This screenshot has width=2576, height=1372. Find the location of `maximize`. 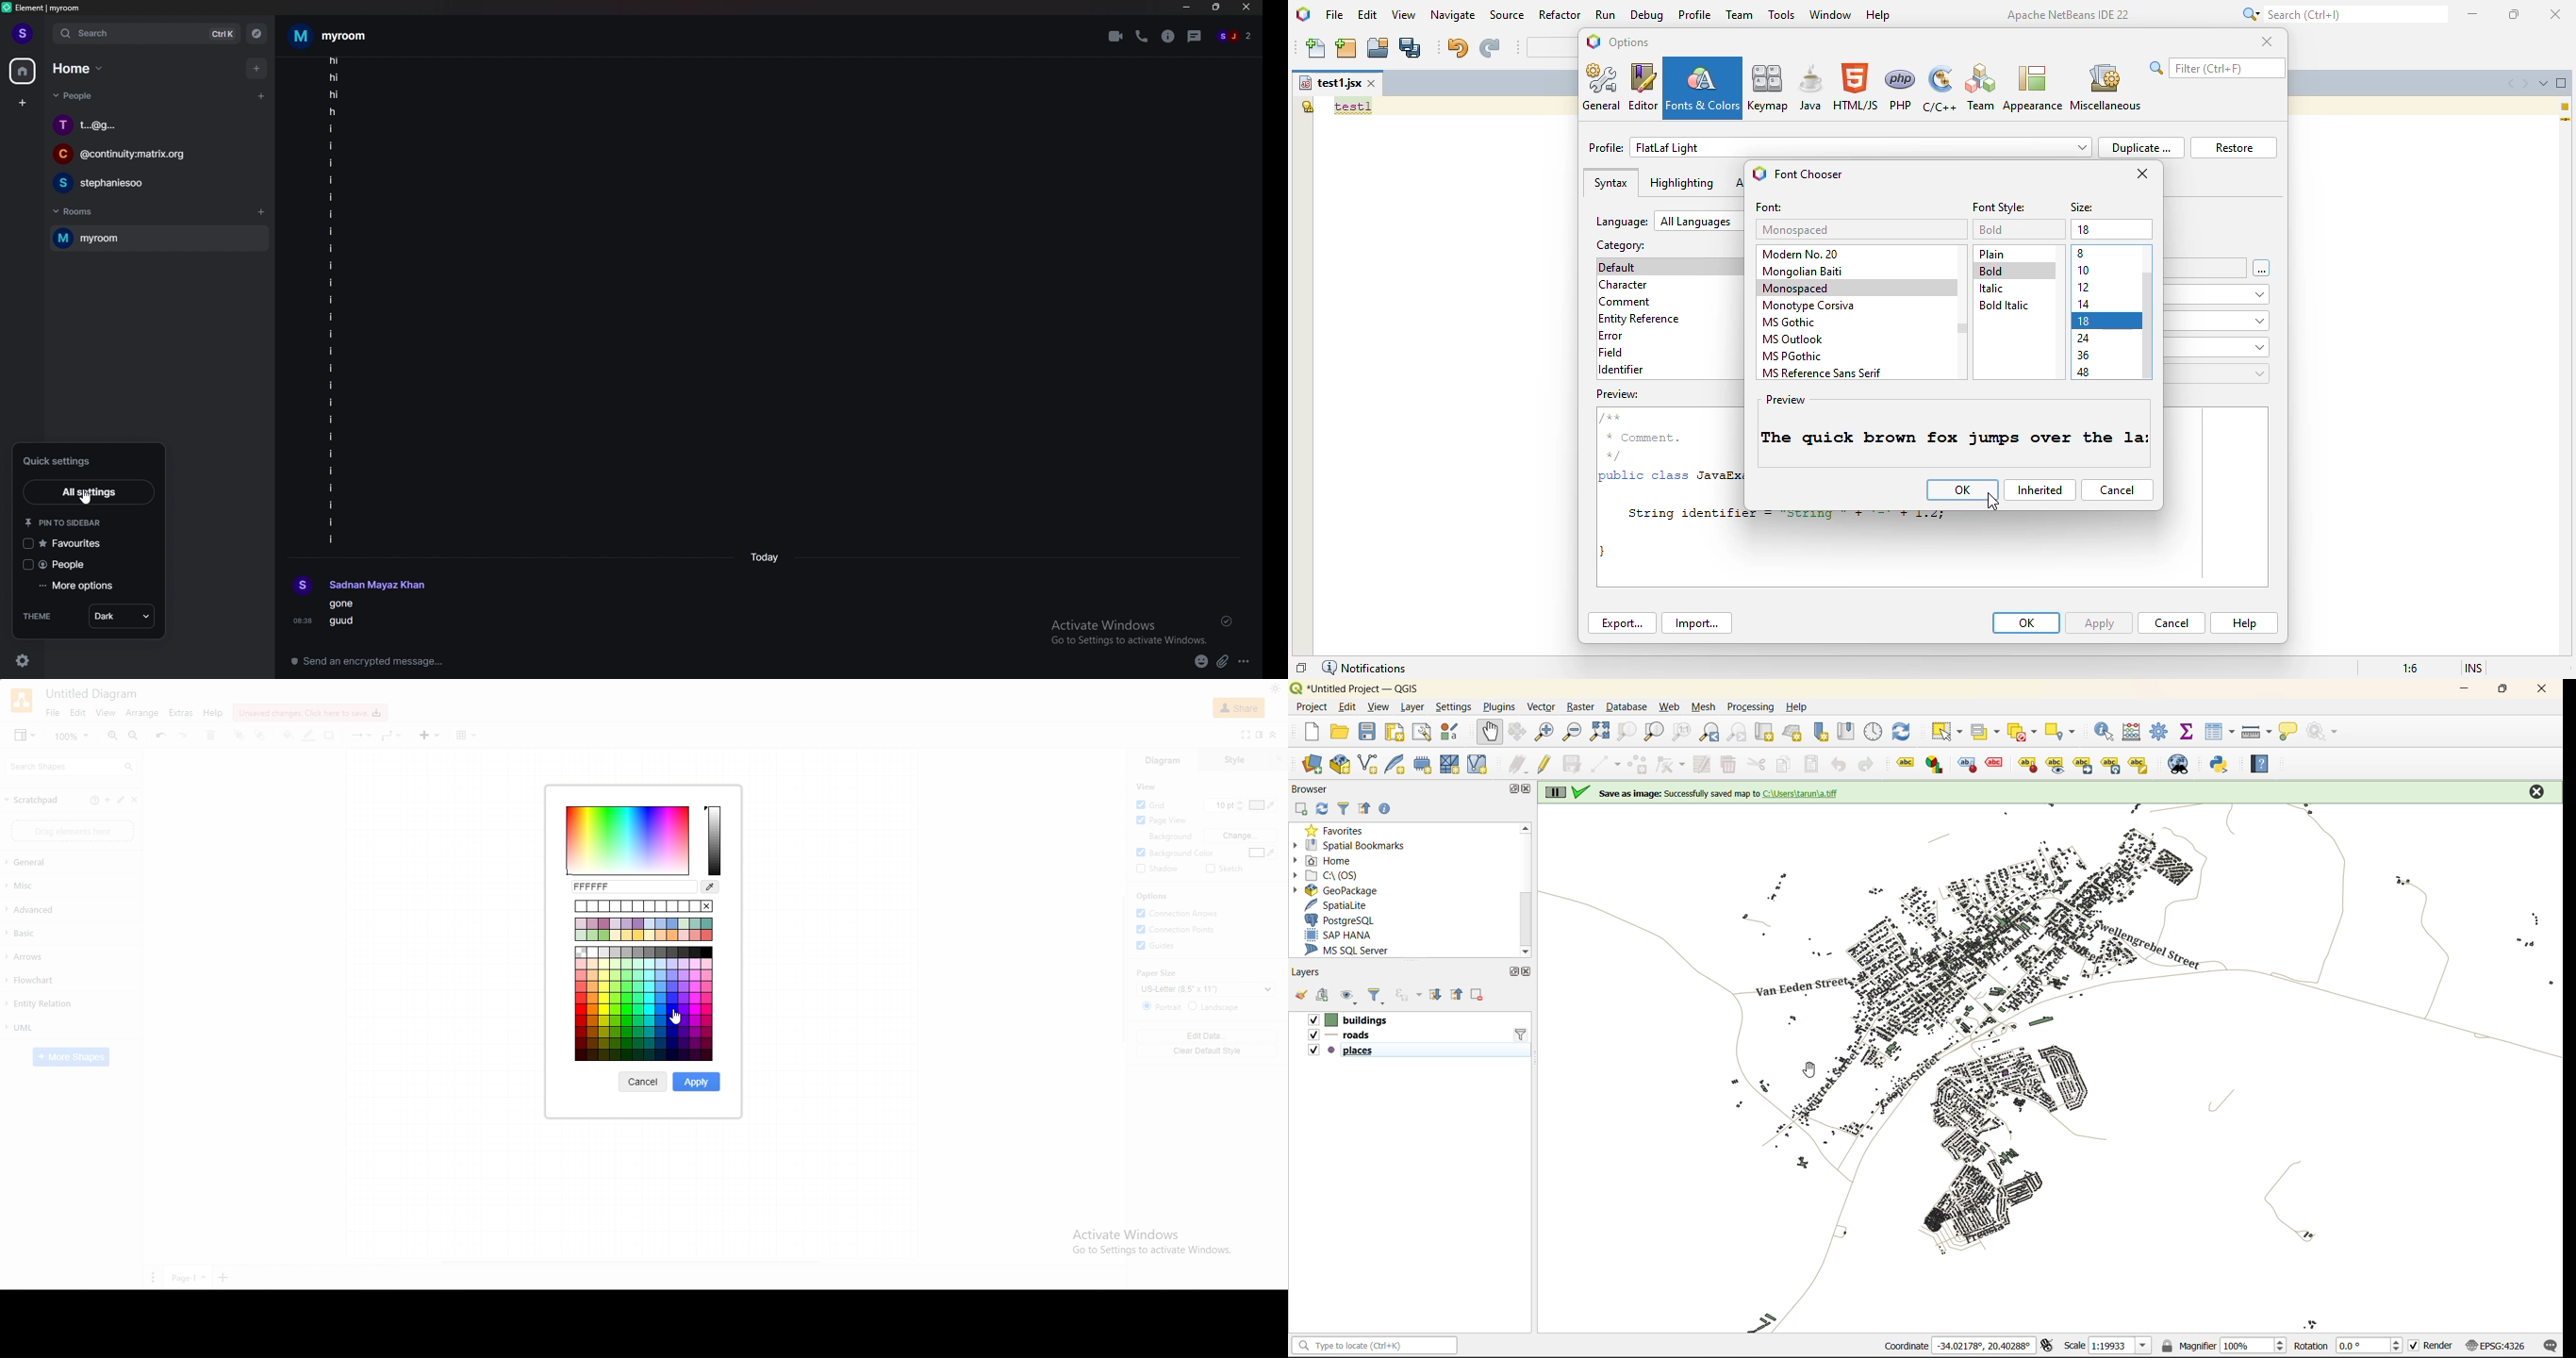

maximize is located at coordinates (1512, 789).